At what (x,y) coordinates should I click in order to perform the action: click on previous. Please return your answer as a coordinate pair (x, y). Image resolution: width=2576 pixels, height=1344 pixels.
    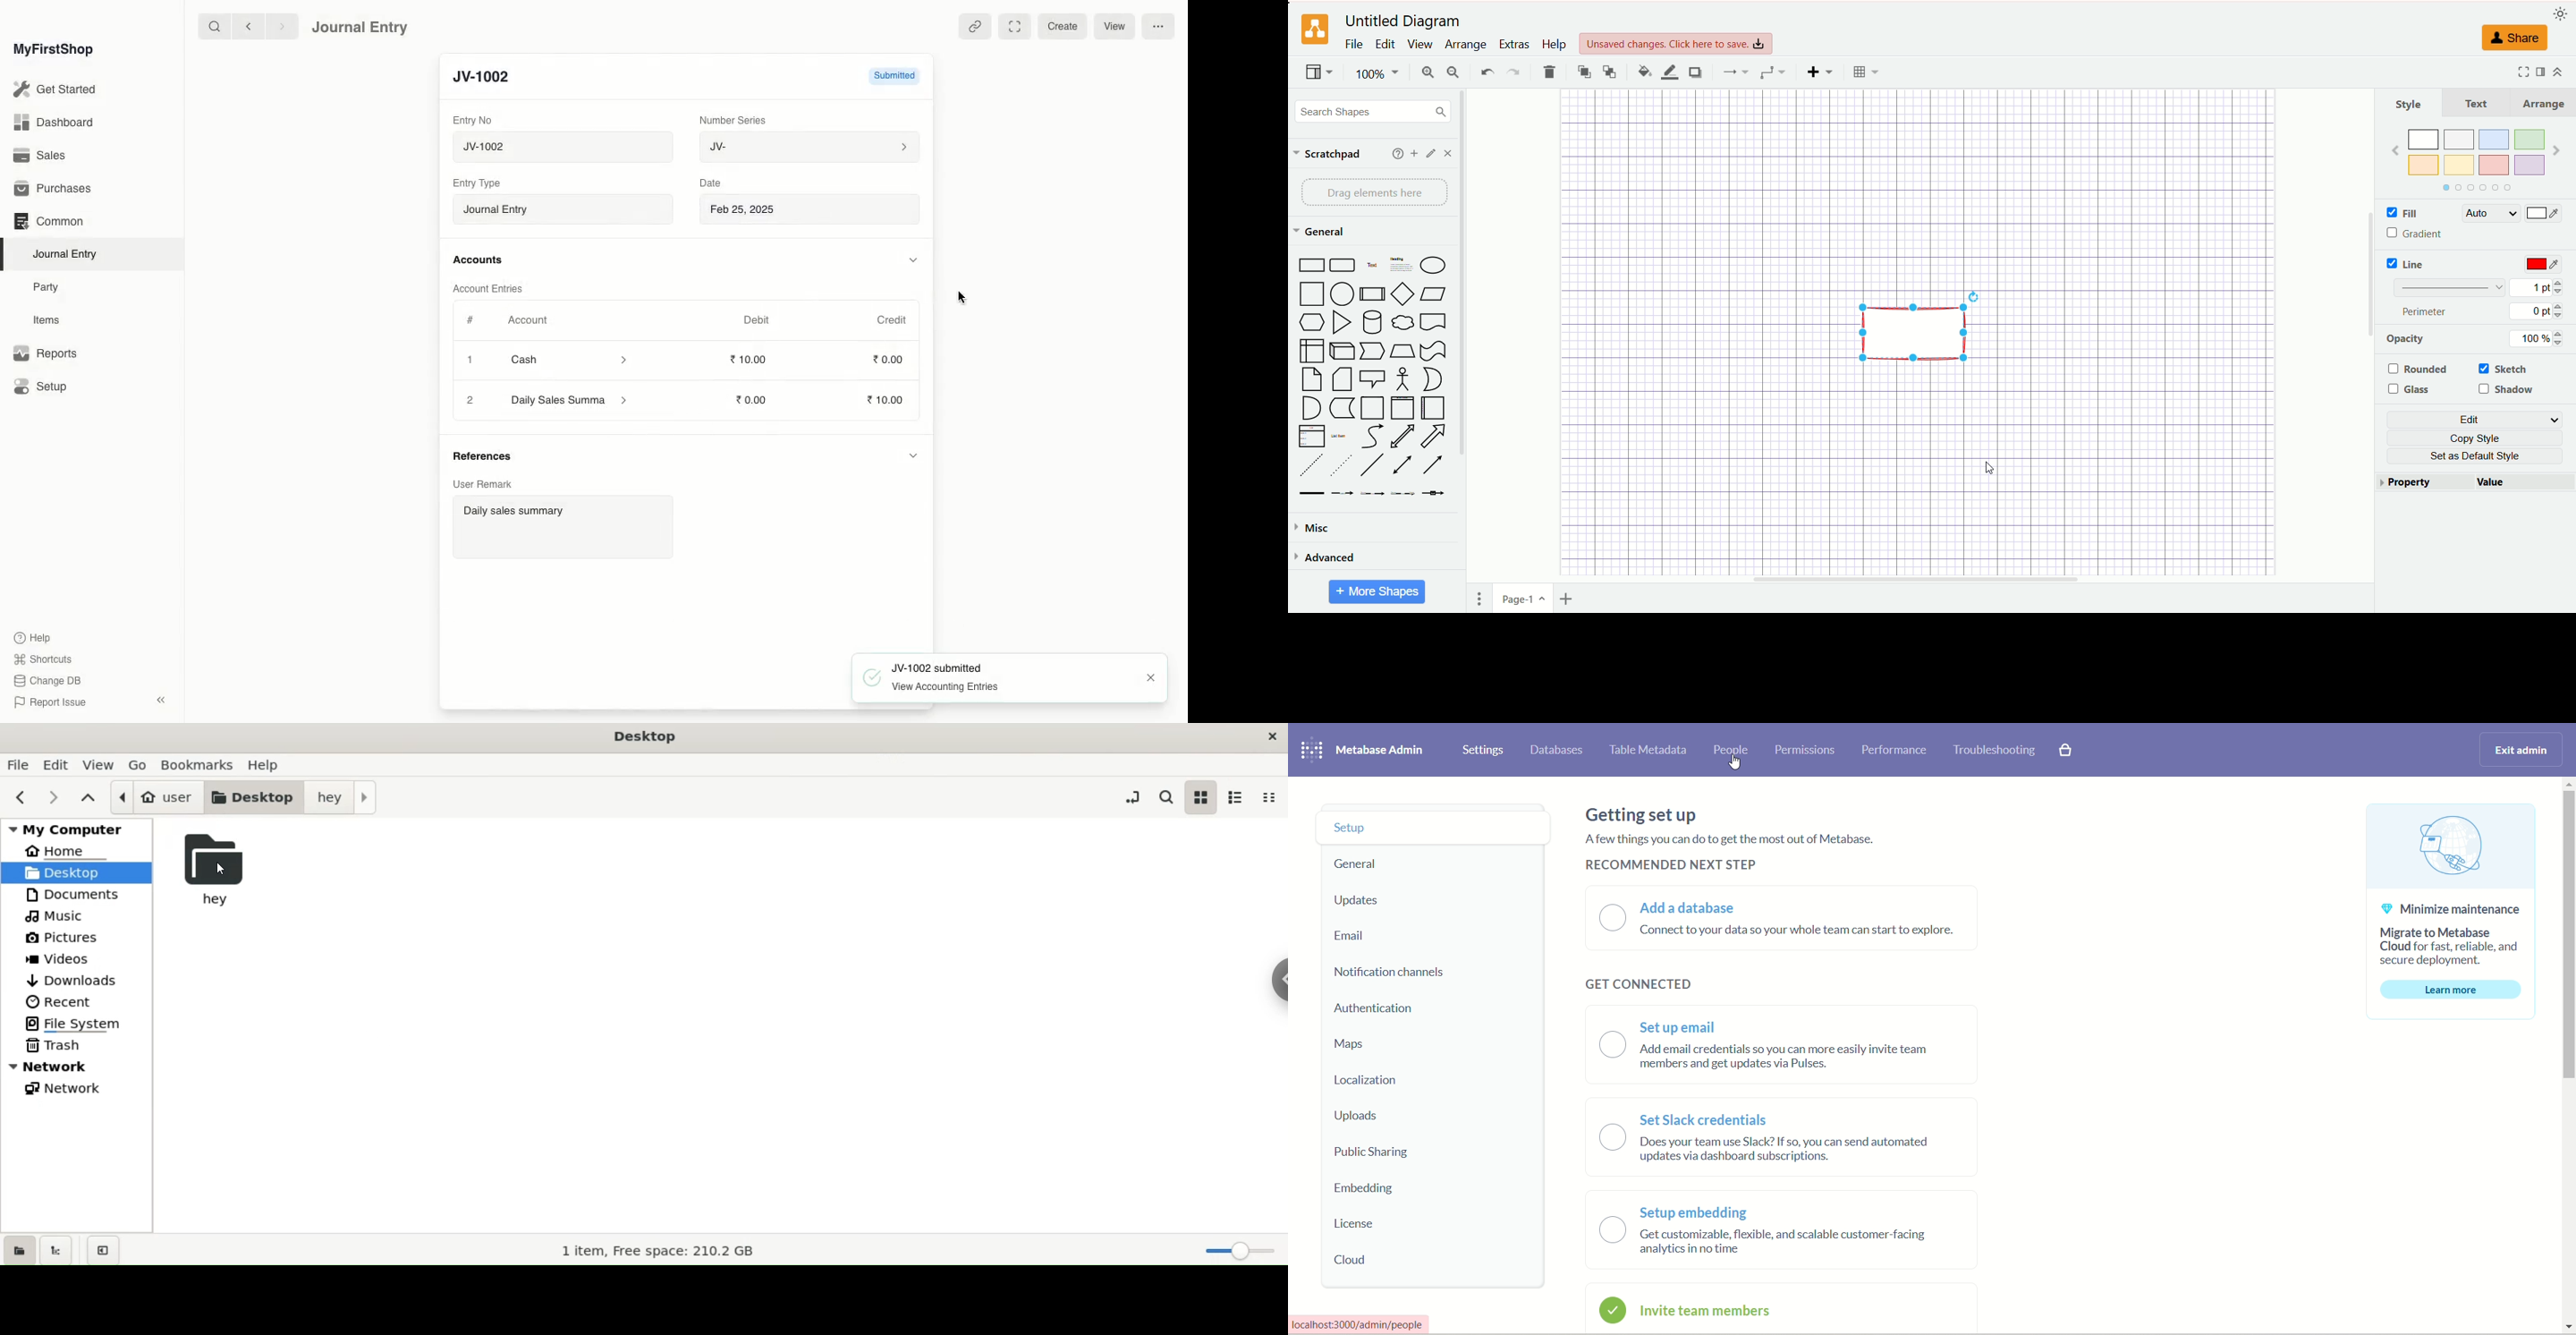
    Looking at the image, I should click on (24, 796).